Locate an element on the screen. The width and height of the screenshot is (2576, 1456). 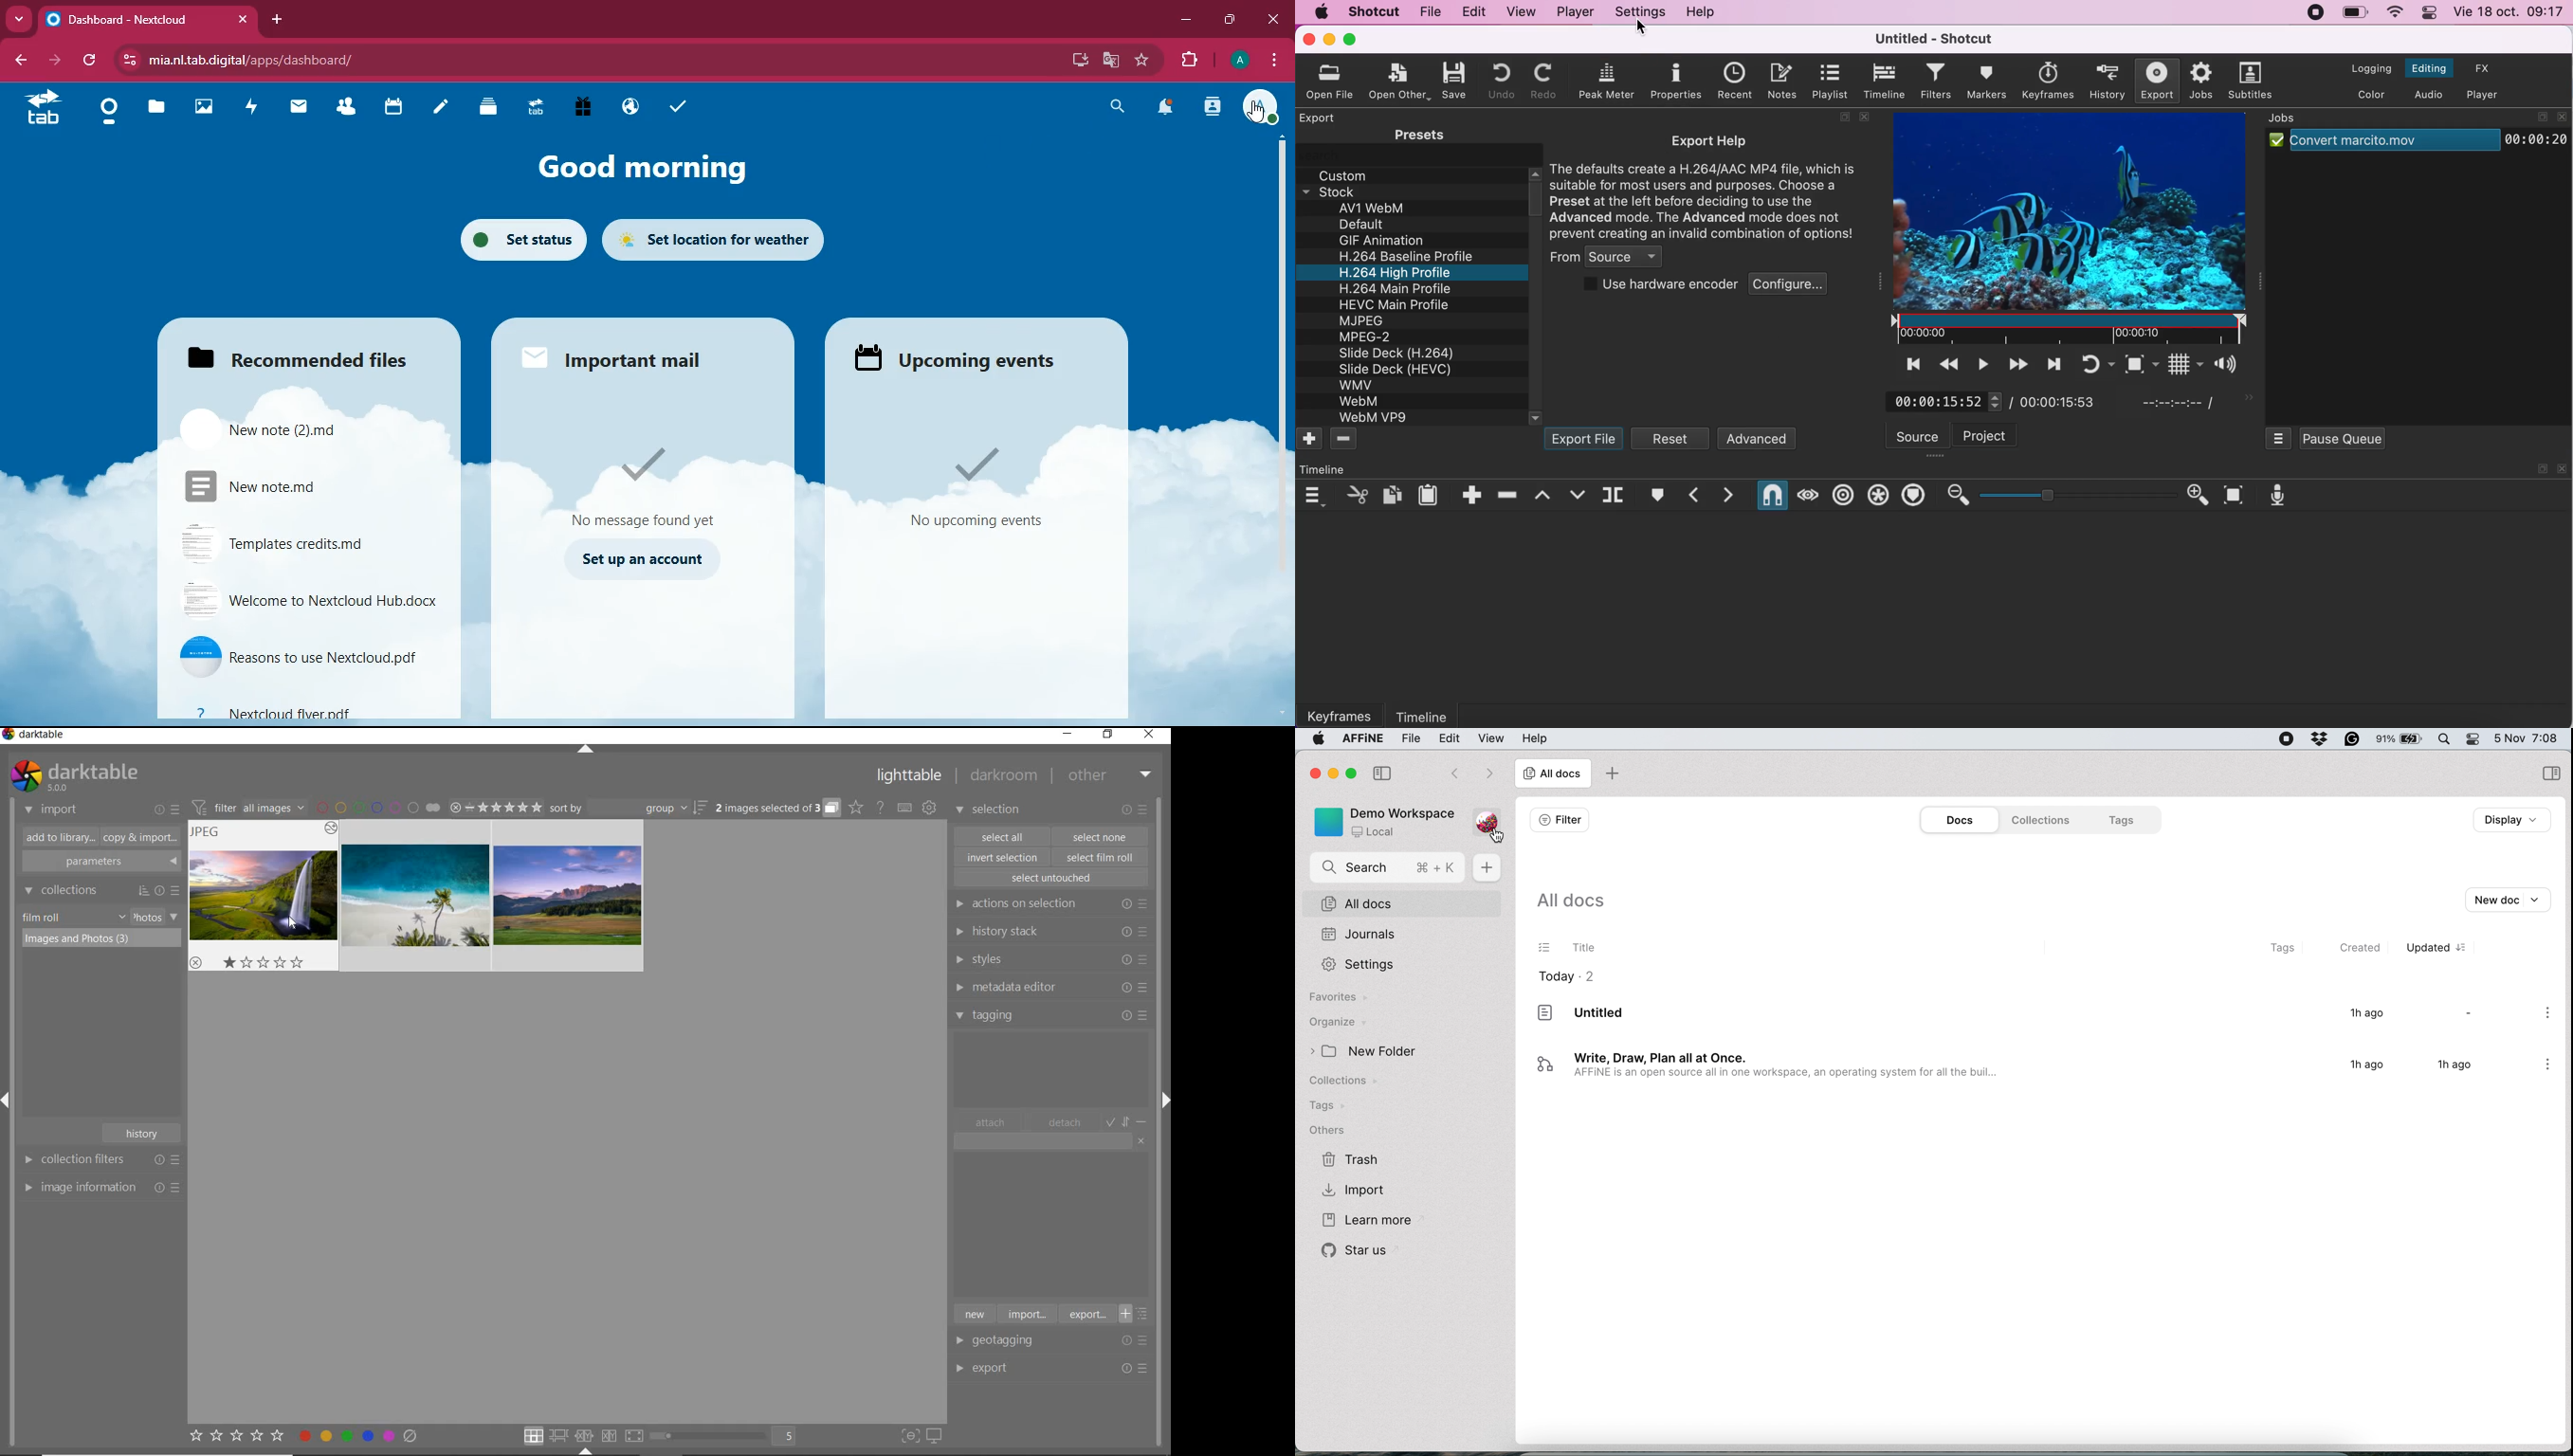
 Untitled 1h ago - is located at coordinates (2023, 1021).